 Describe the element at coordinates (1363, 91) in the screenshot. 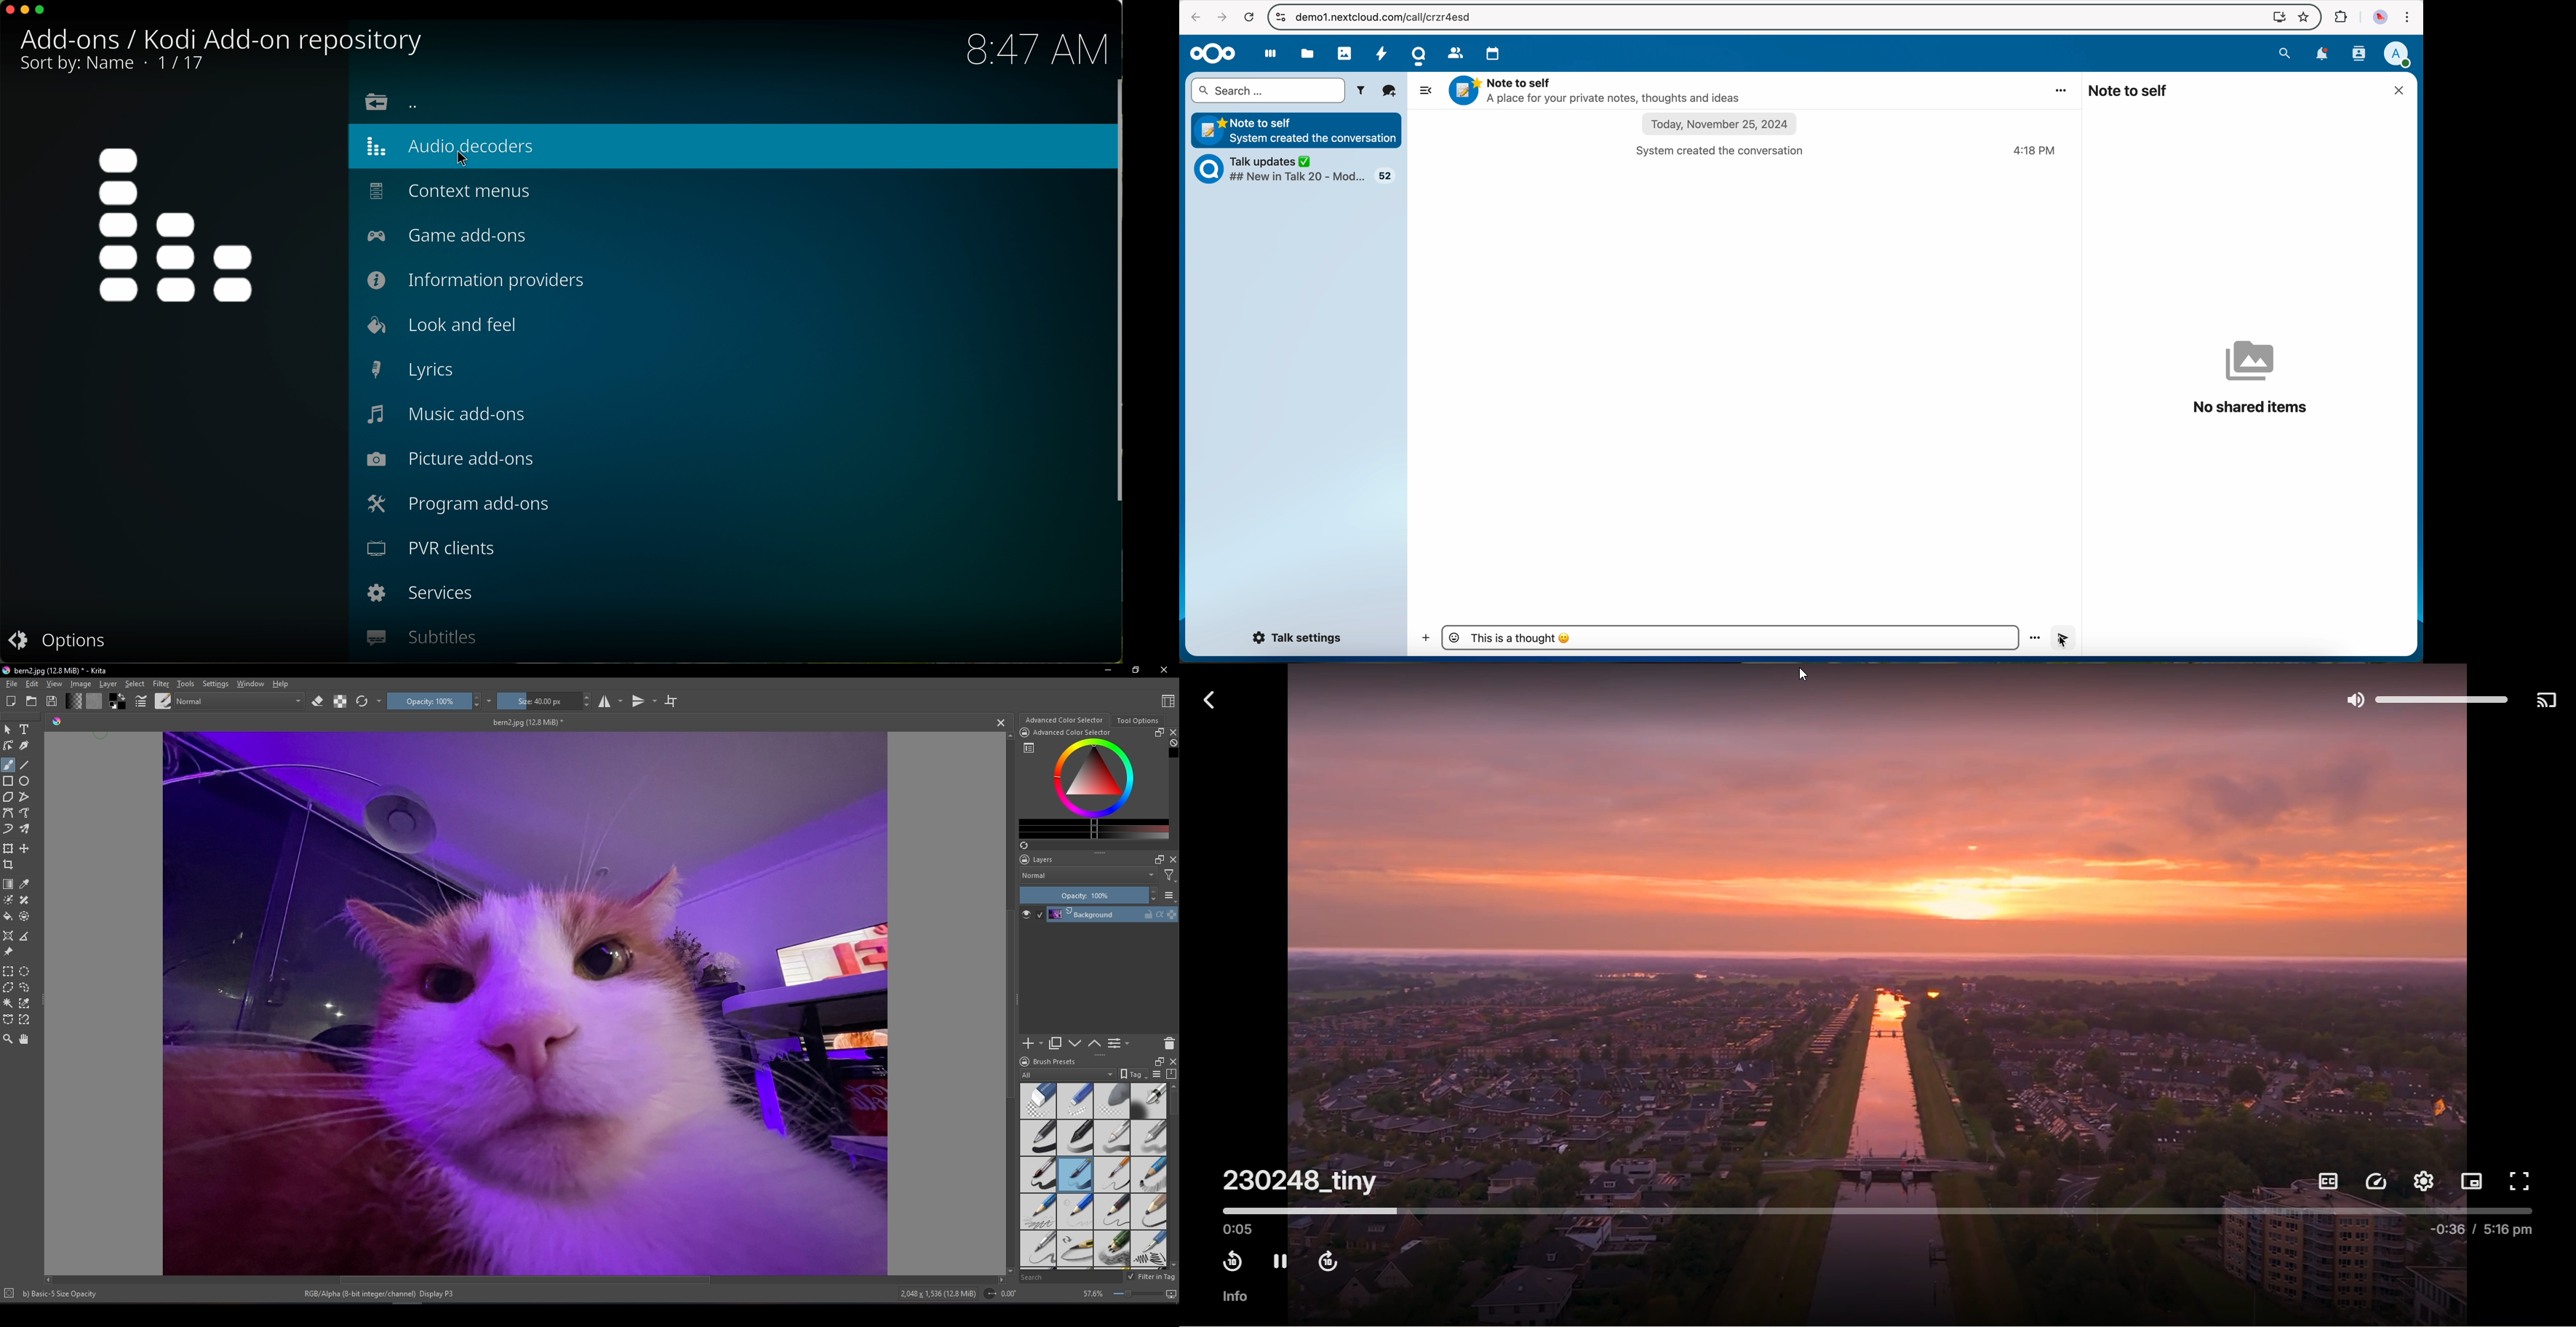

I see `filters` at that location.